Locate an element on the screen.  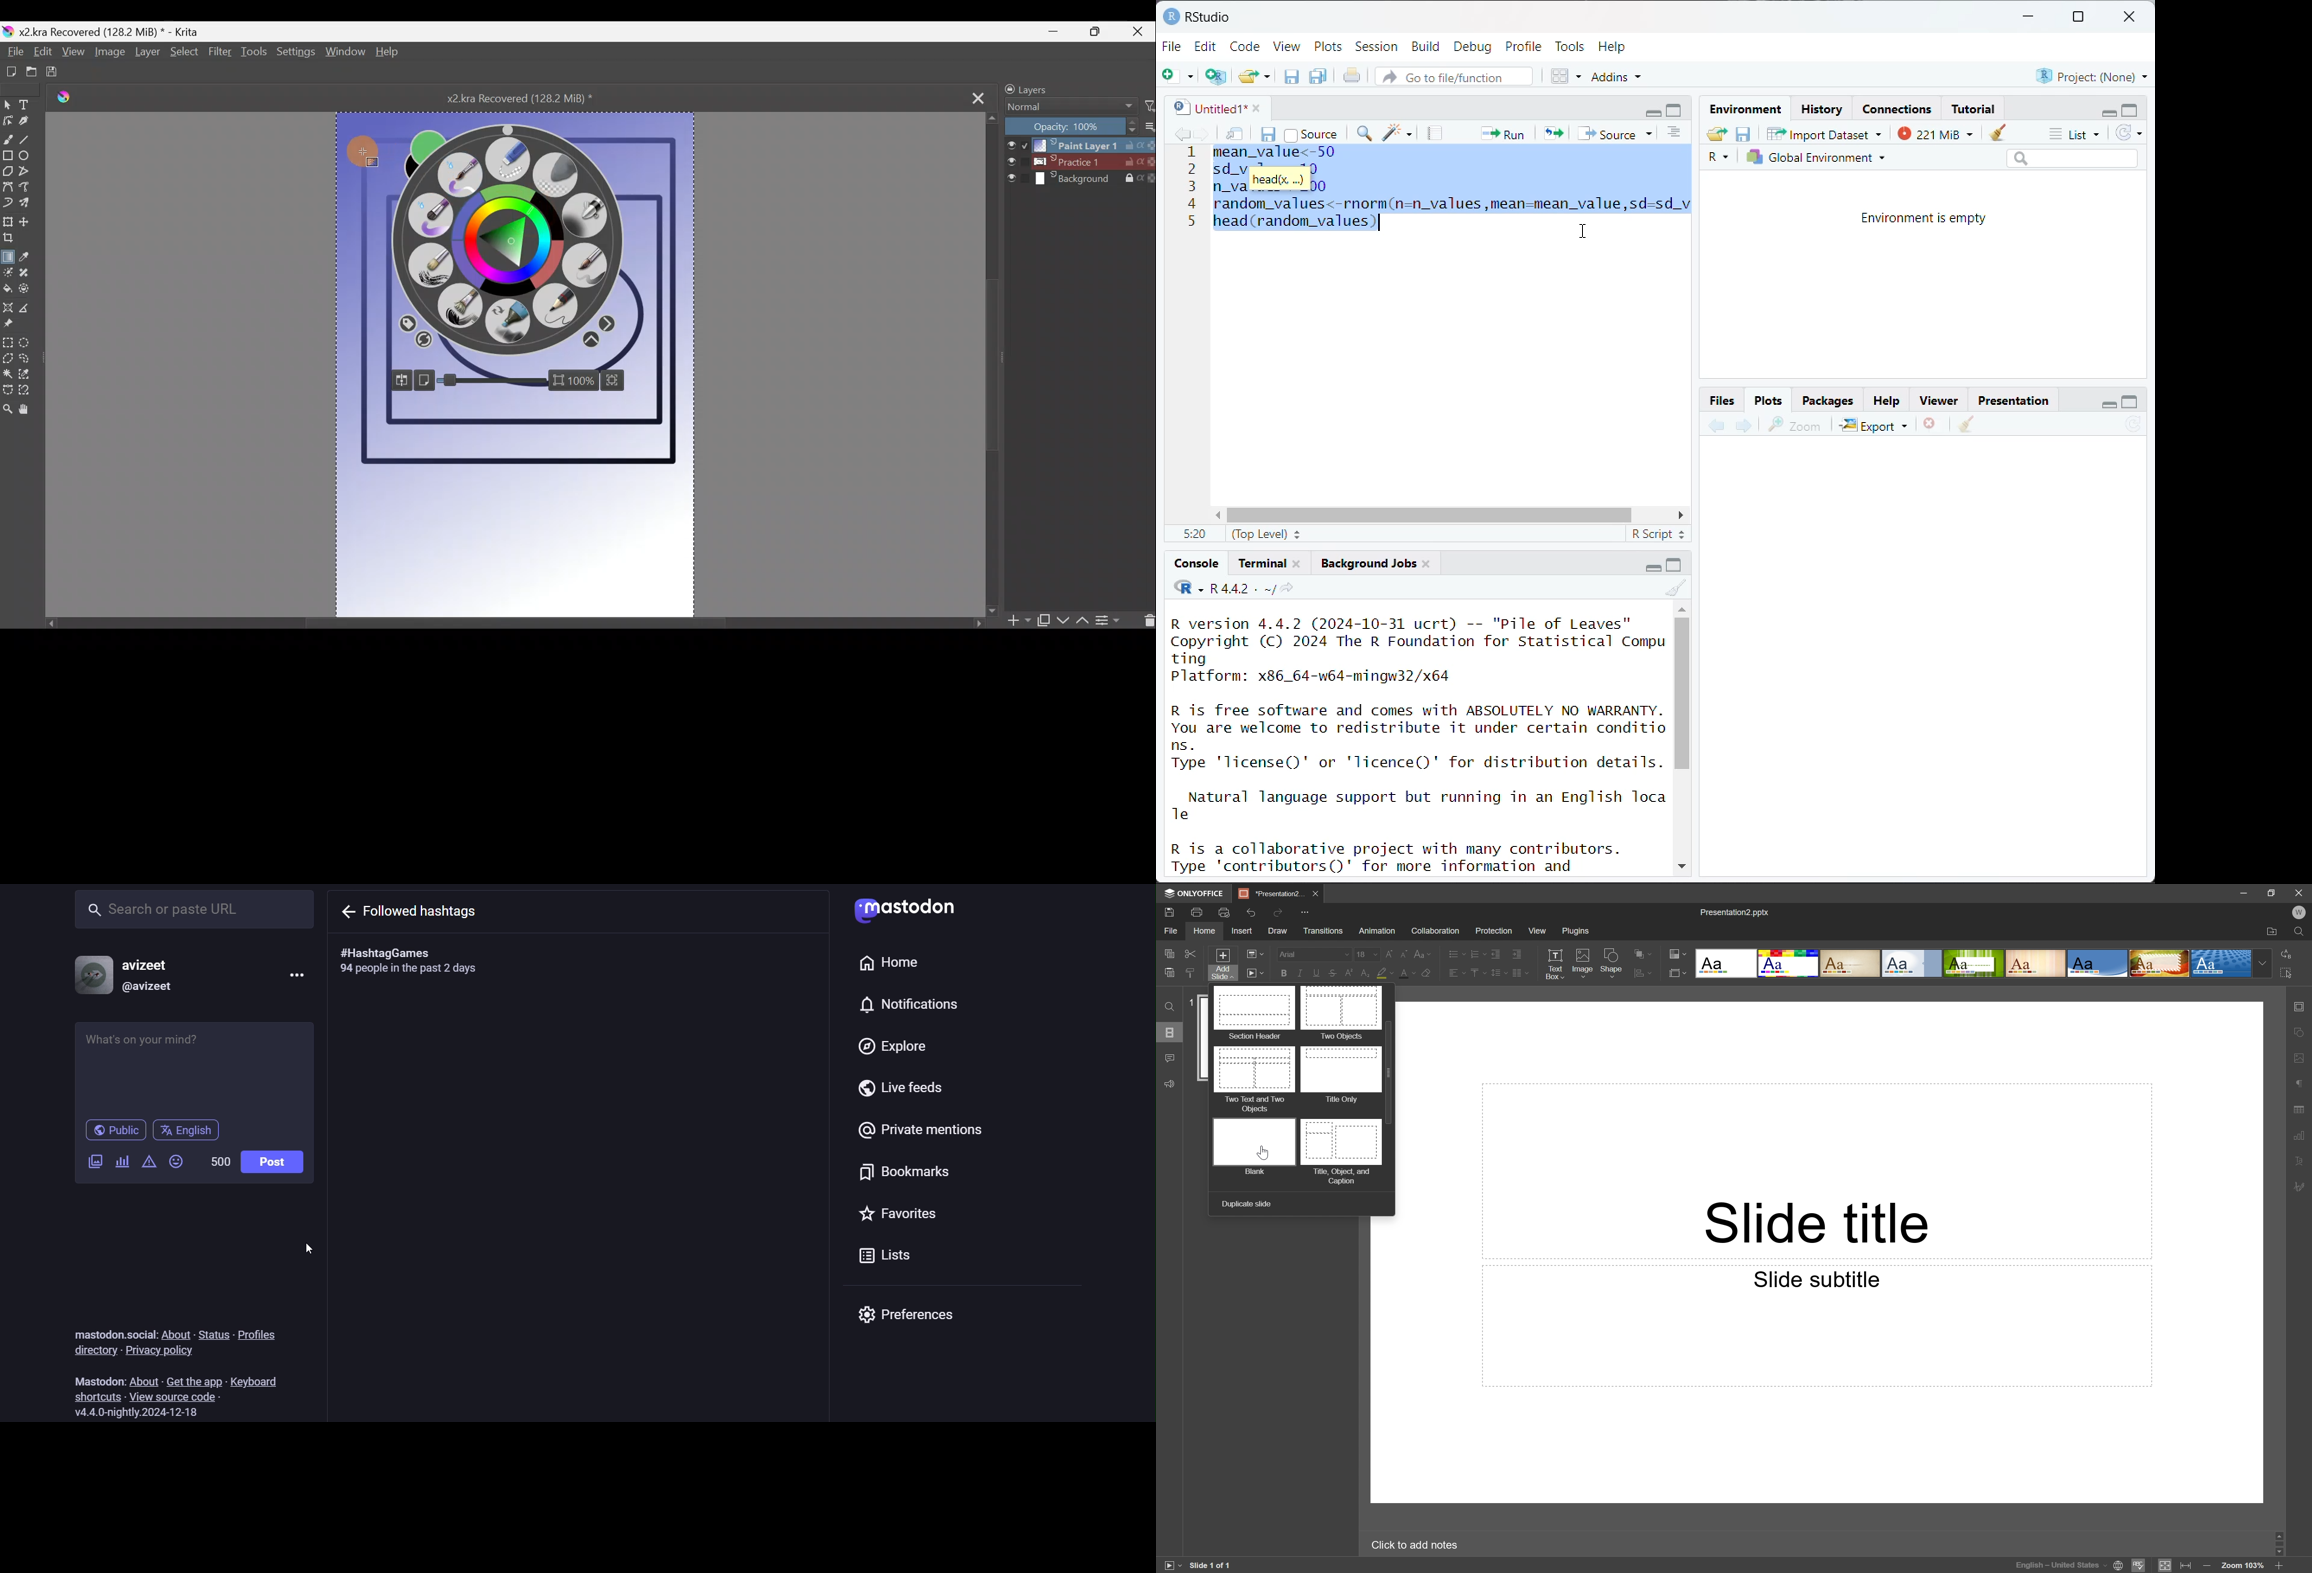
go forward to next source location is located at coordinates (1203, 135).